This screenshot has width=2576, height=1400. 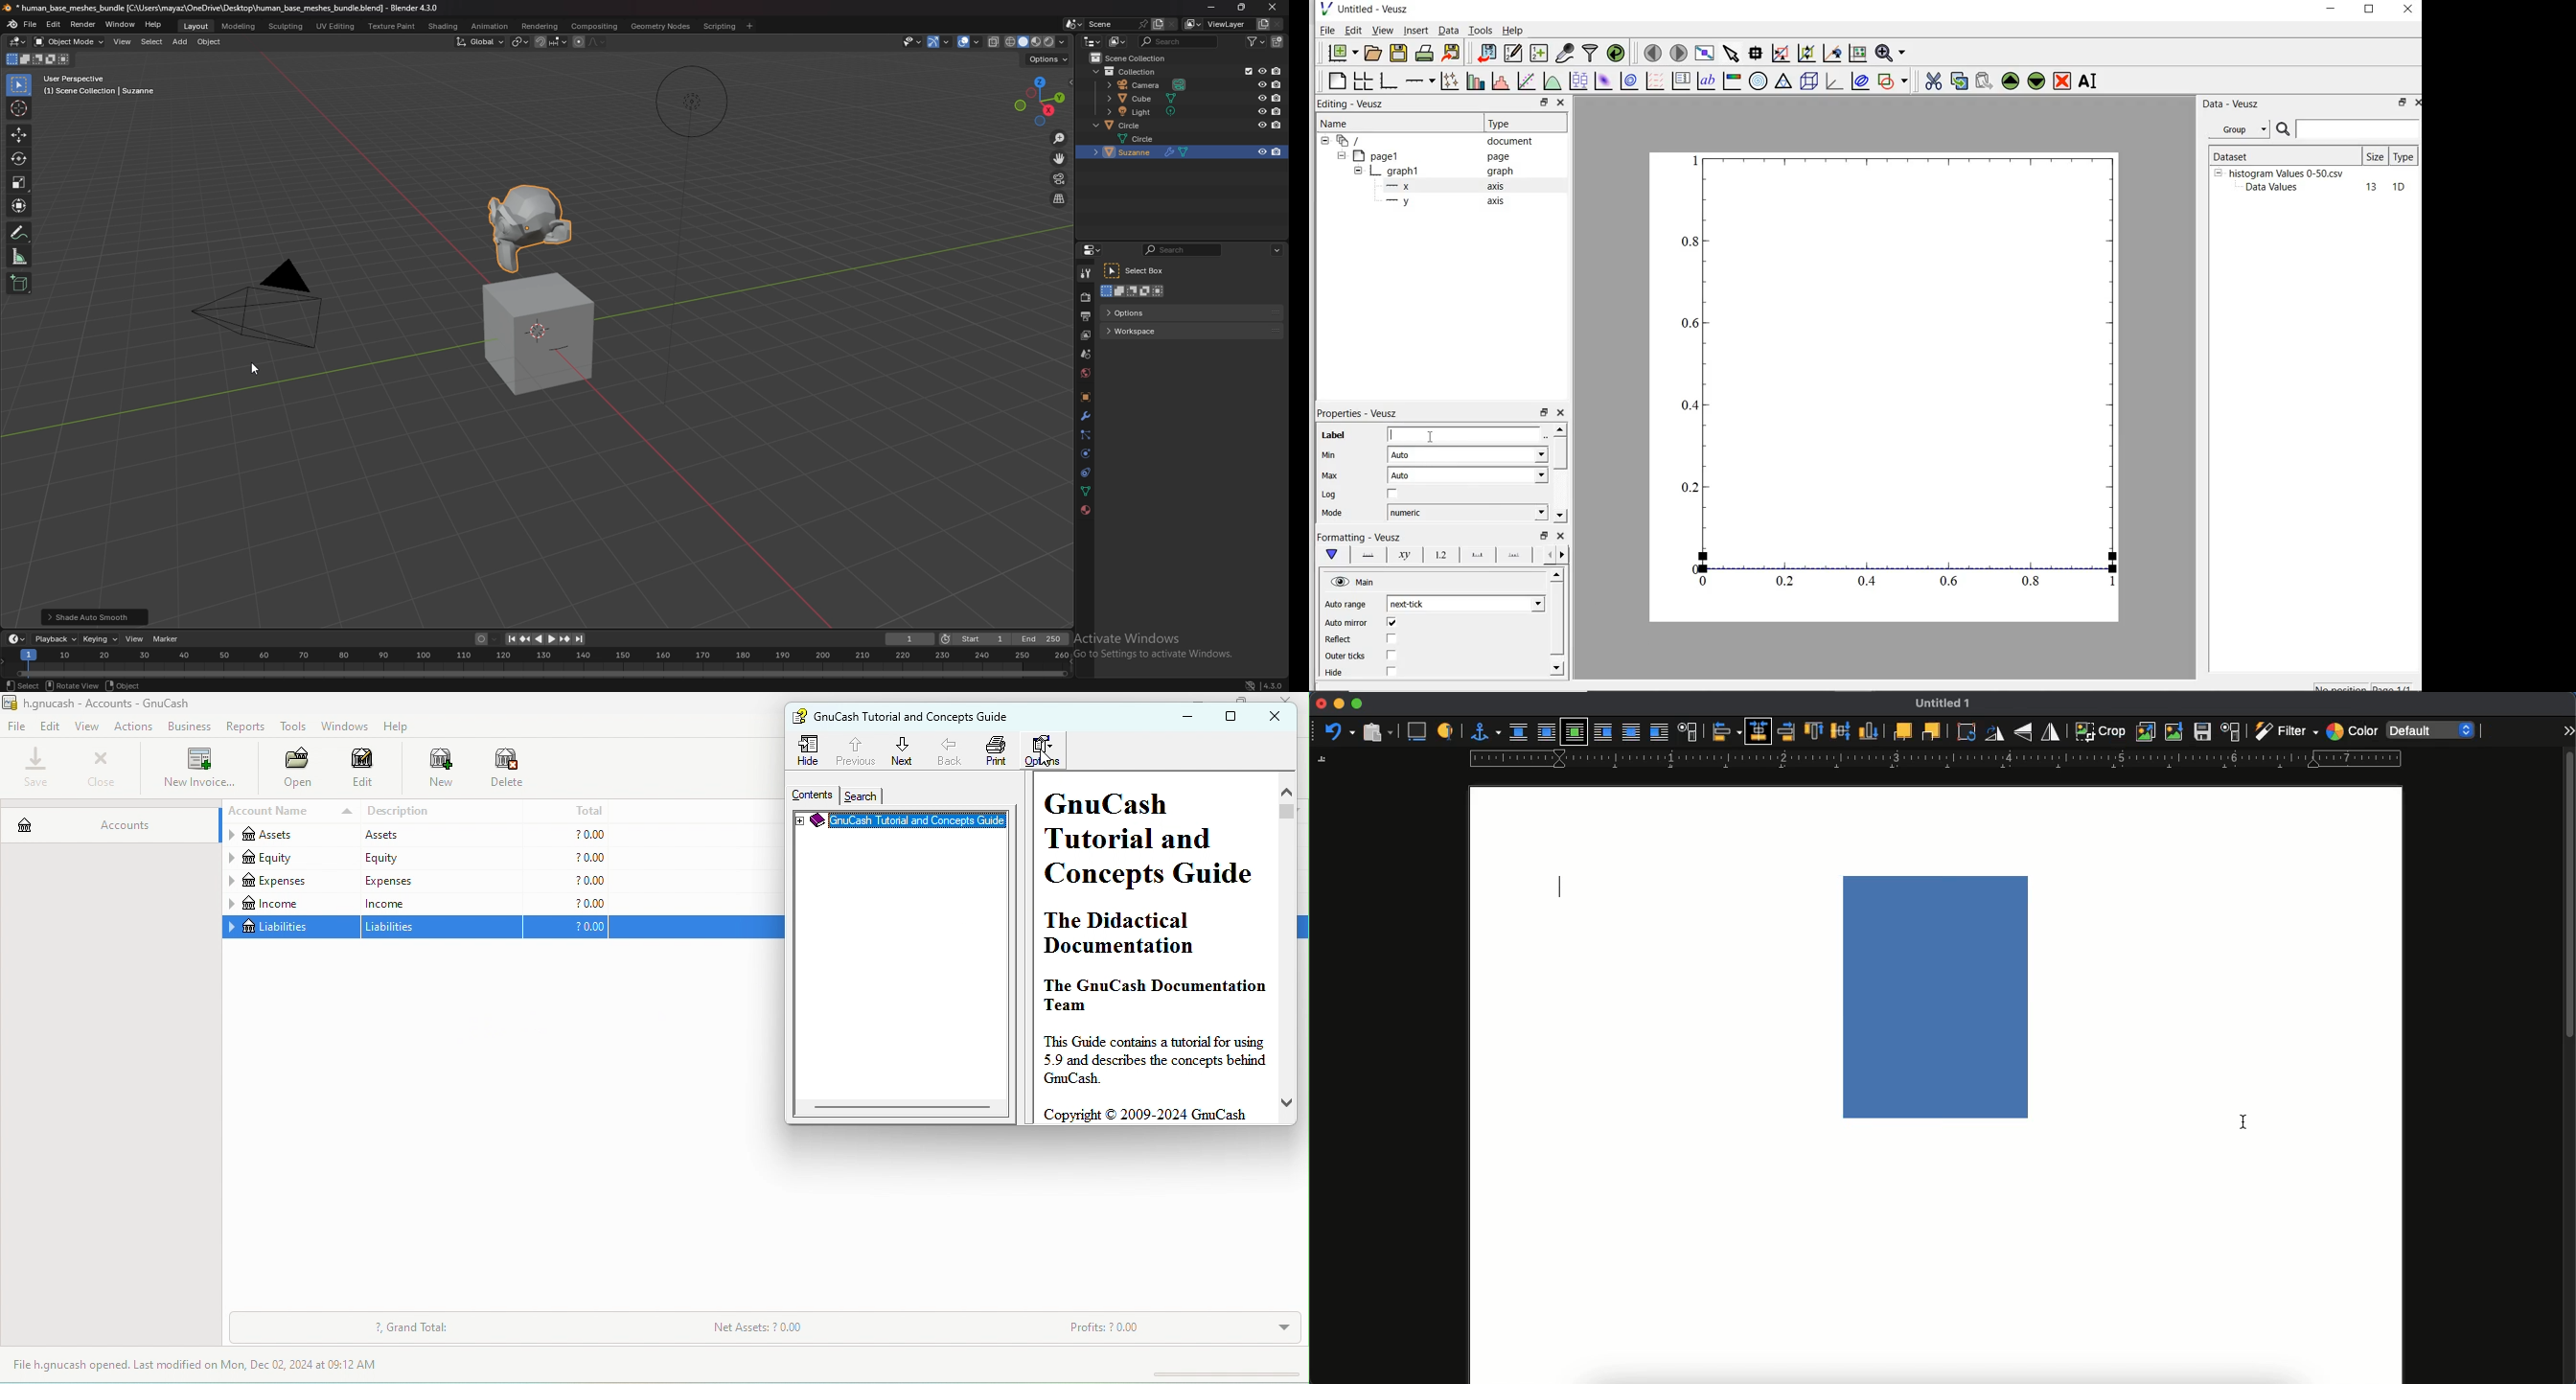 I want to click on reload linked datasets, so click(x=1619, y=53).